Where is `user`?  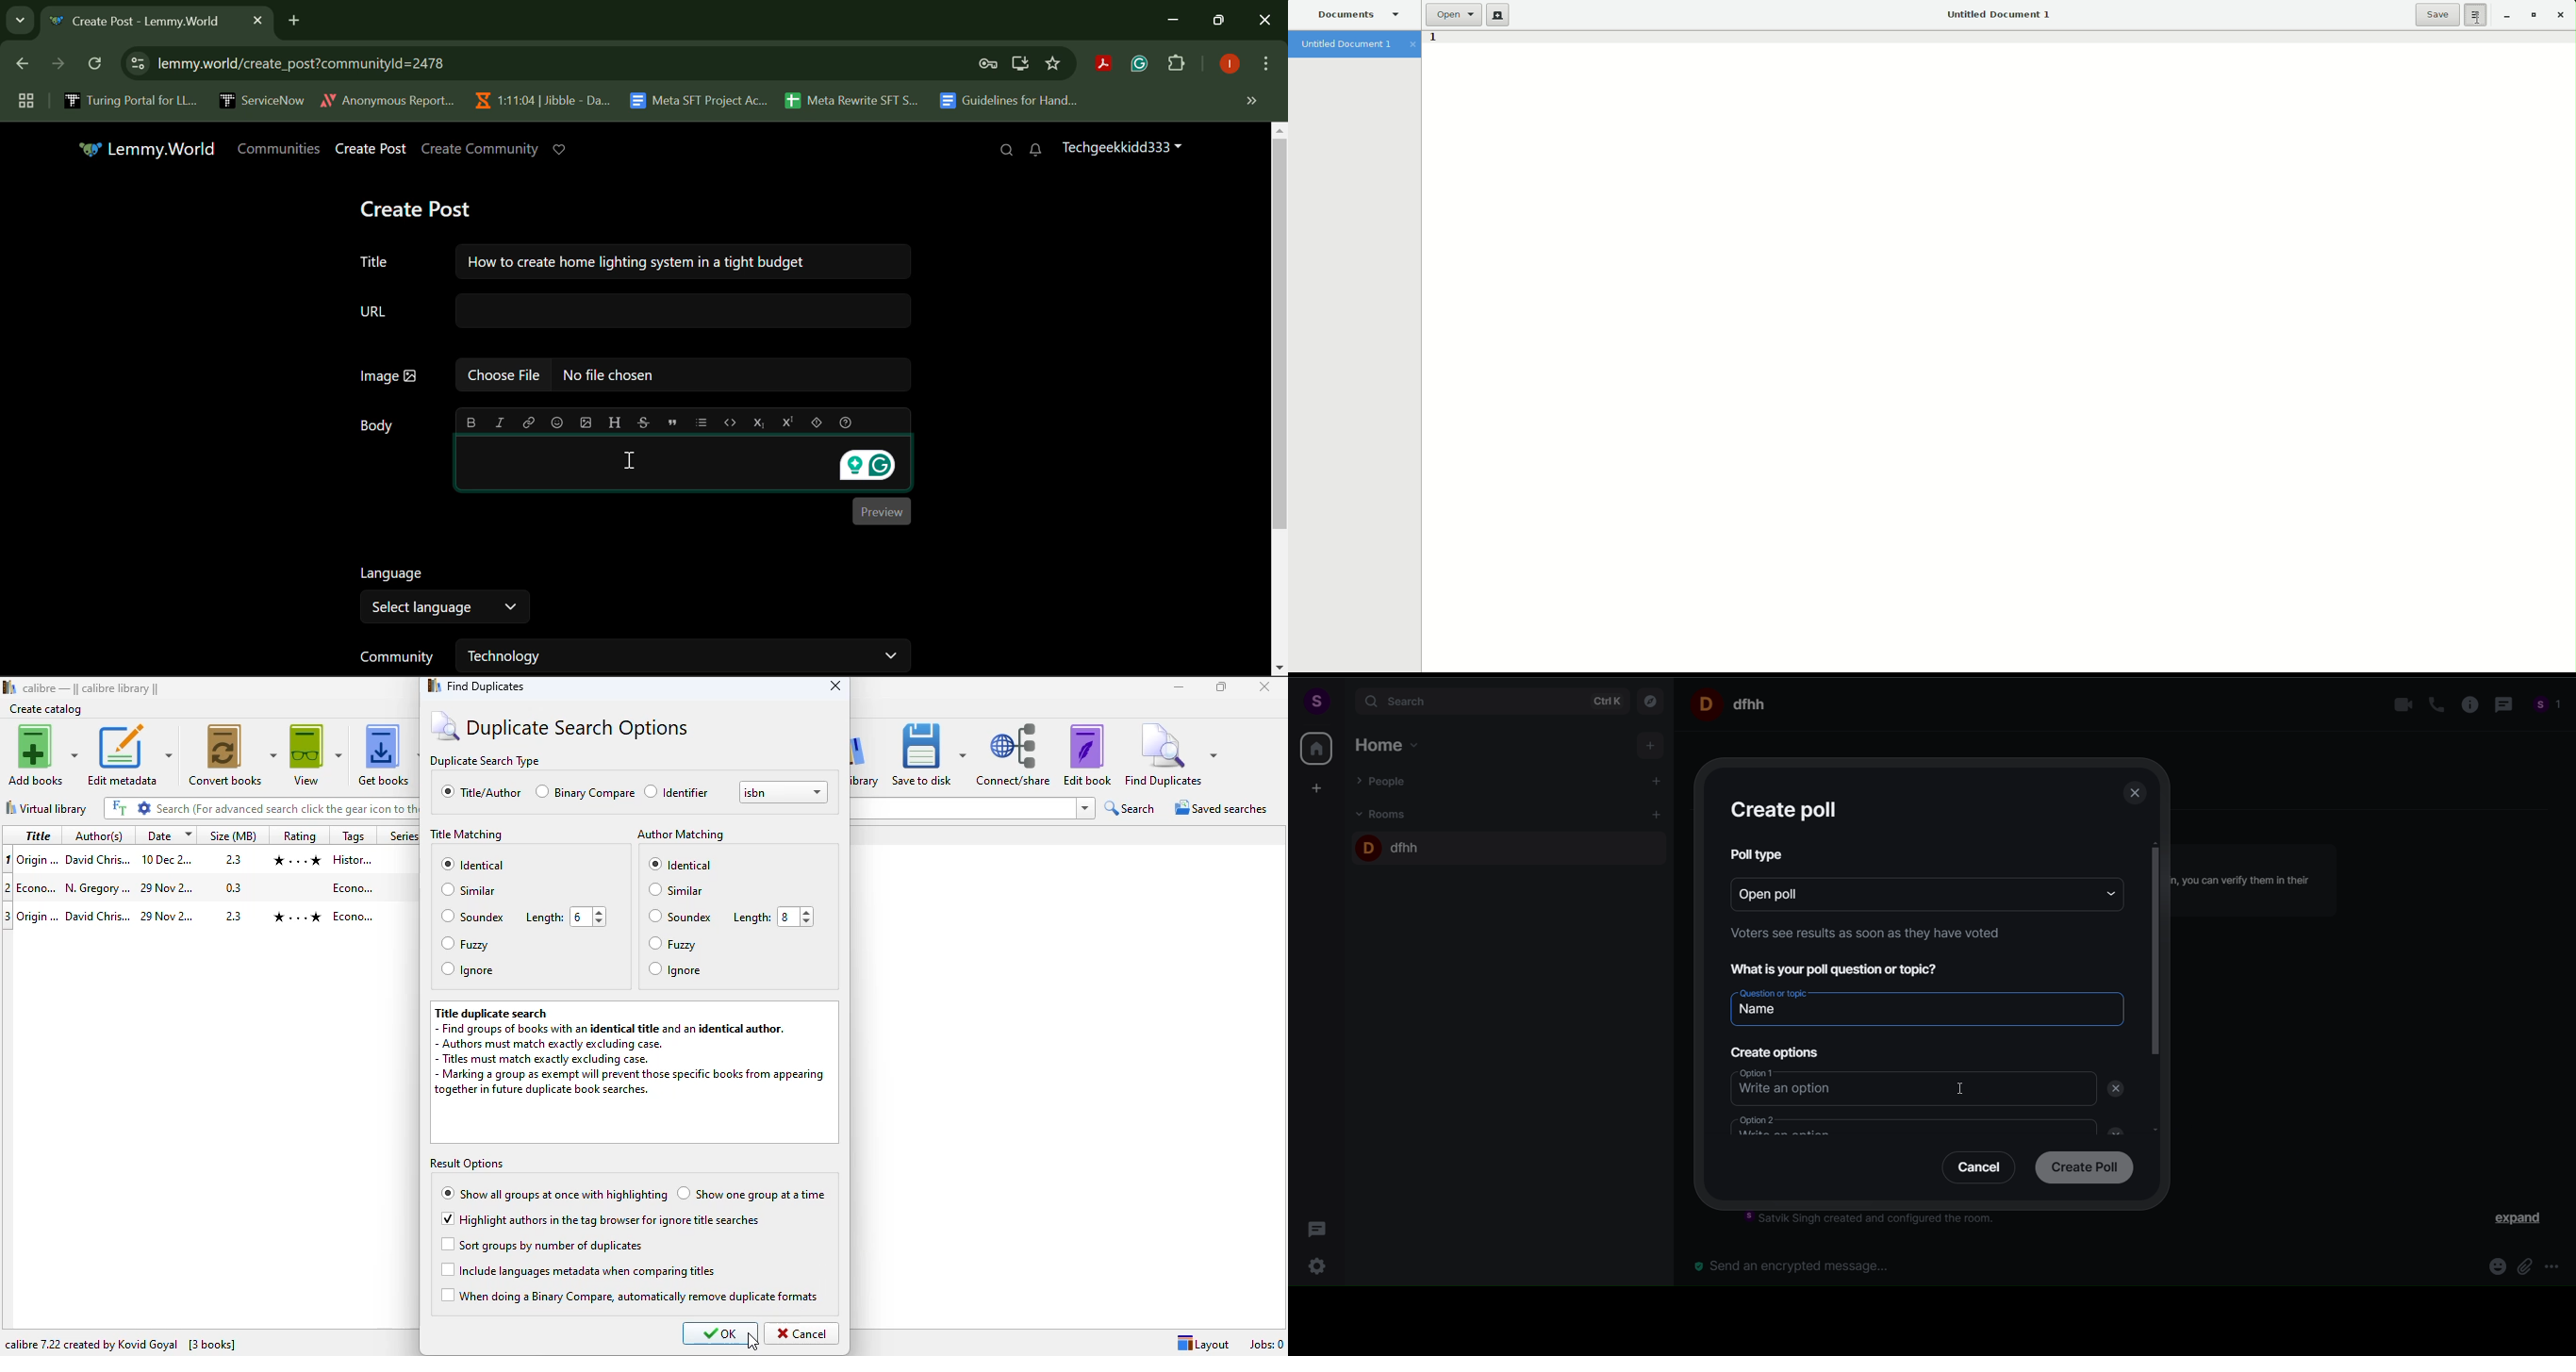 user is located at coordinates (1316, 701).